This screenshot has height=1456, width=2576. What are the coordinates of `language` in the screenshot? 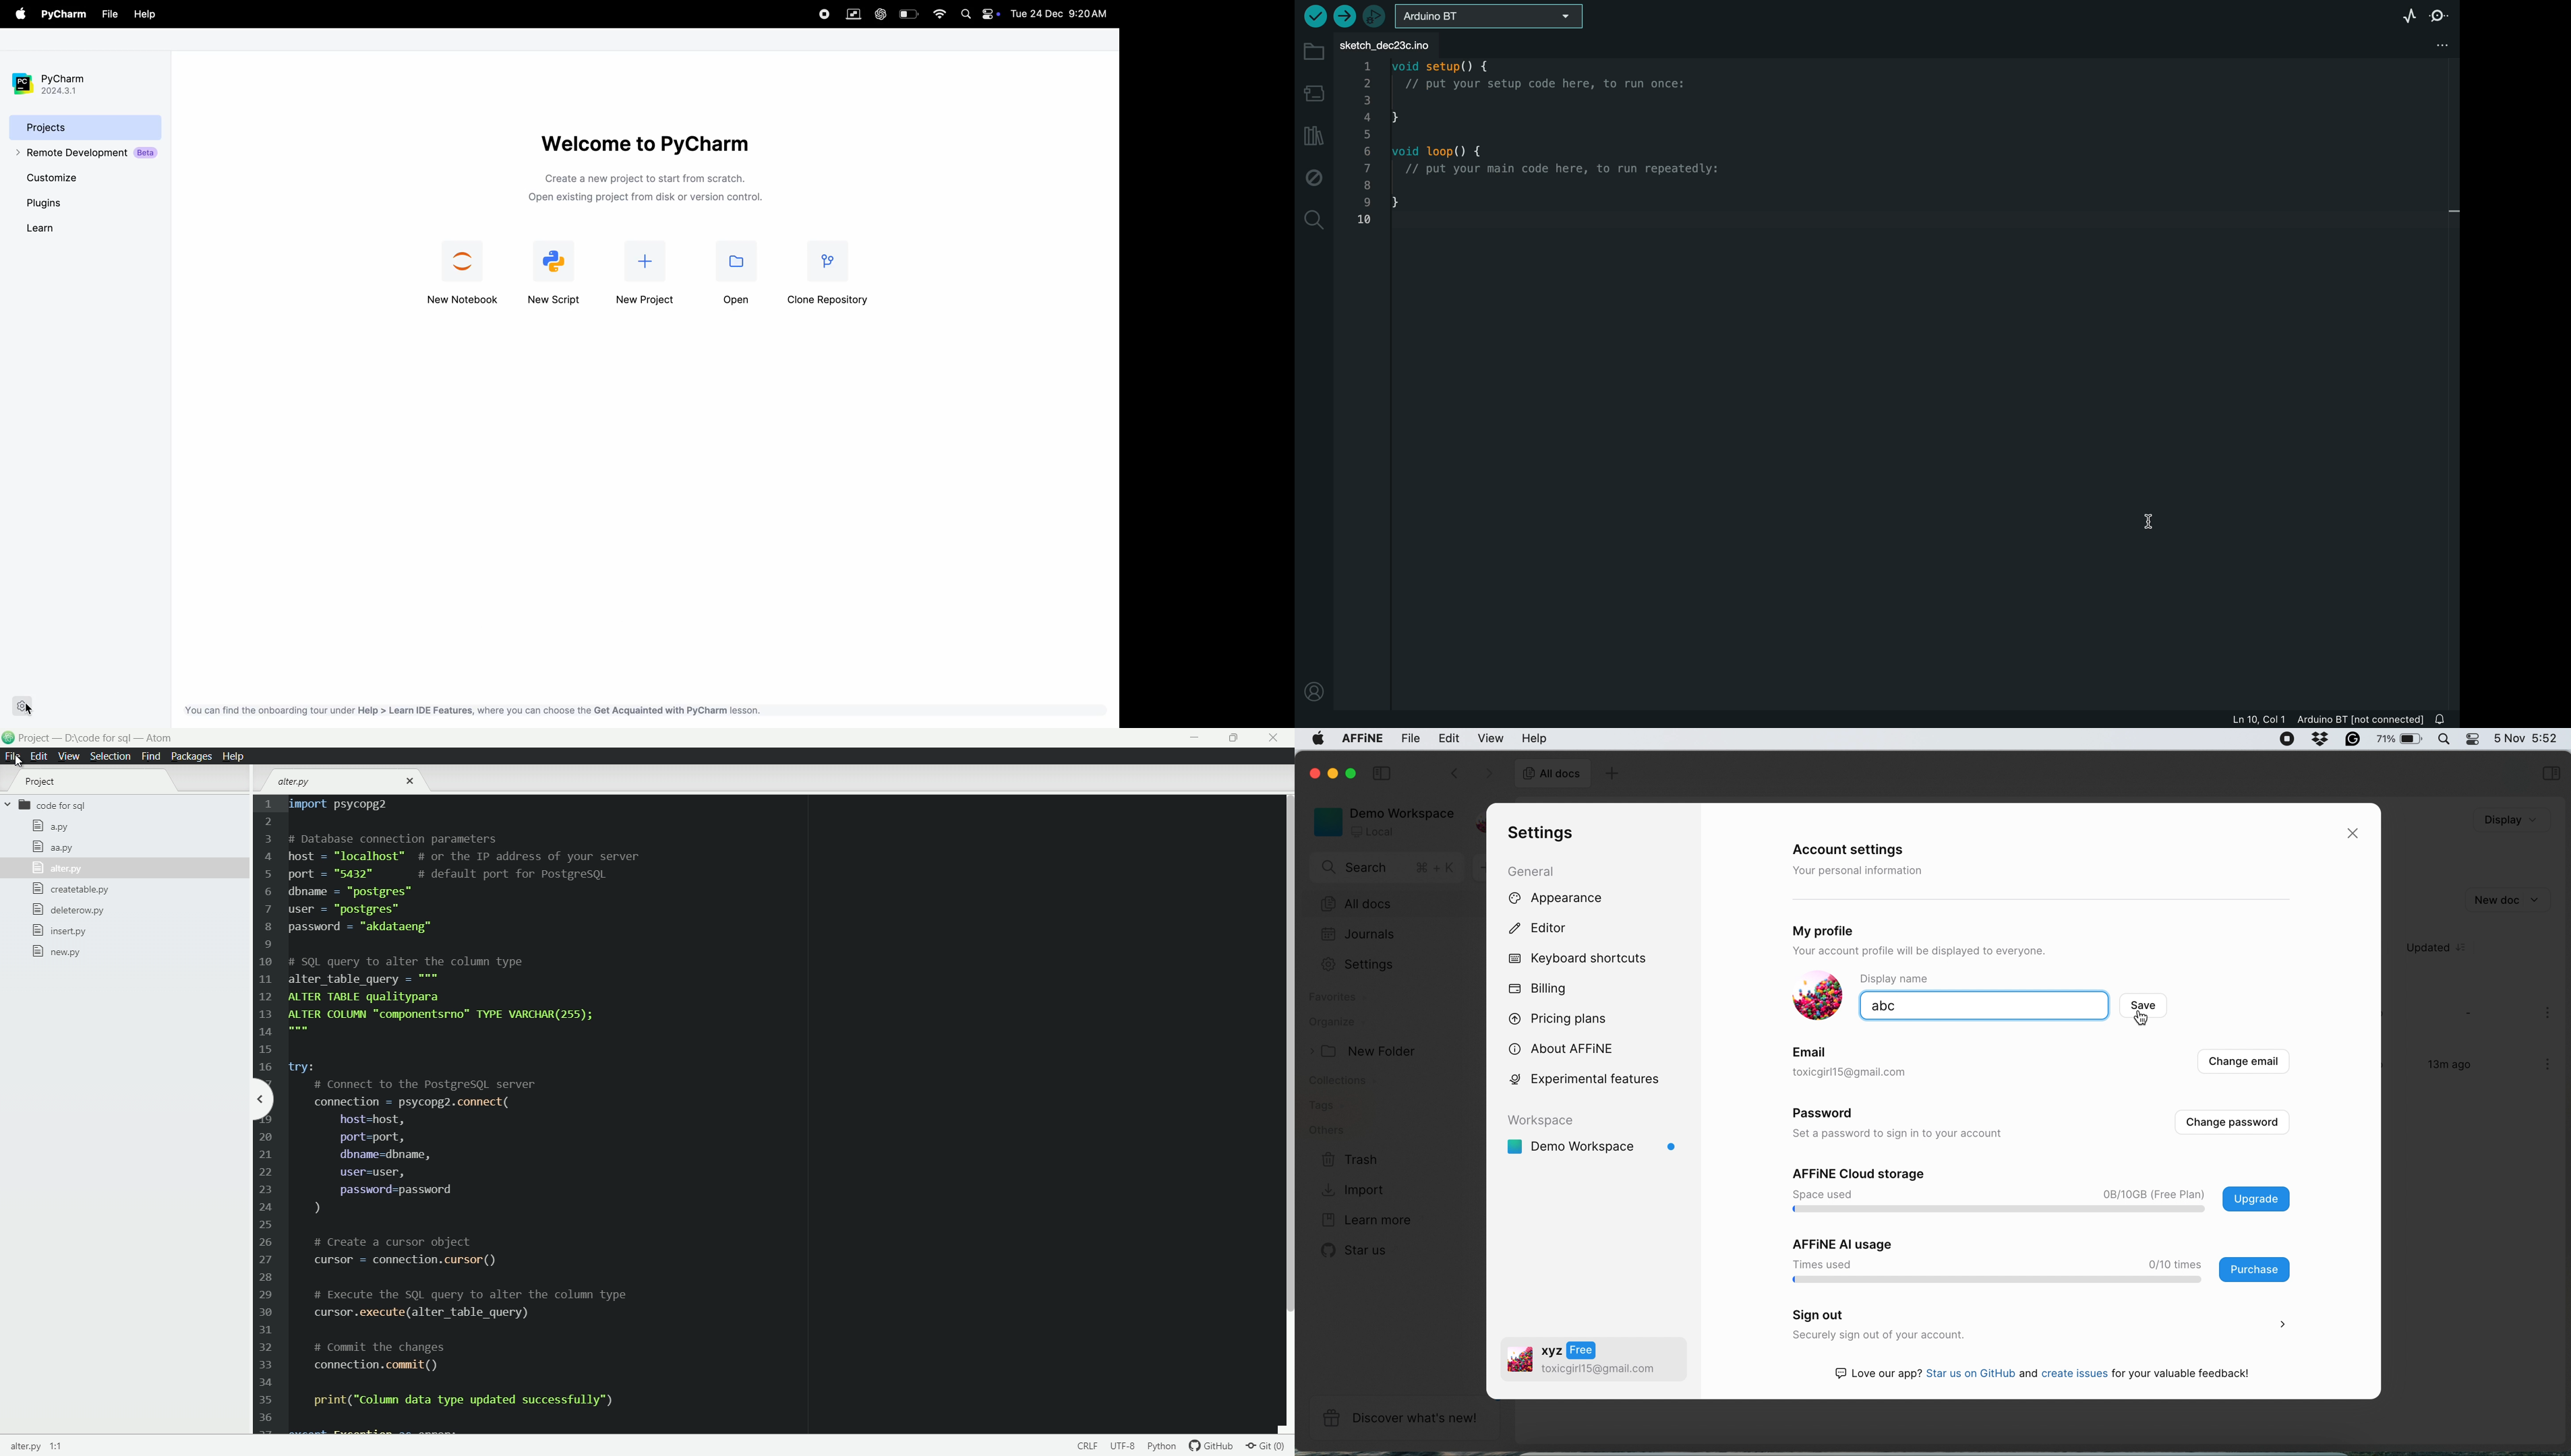 It's located at (1162, 1445).